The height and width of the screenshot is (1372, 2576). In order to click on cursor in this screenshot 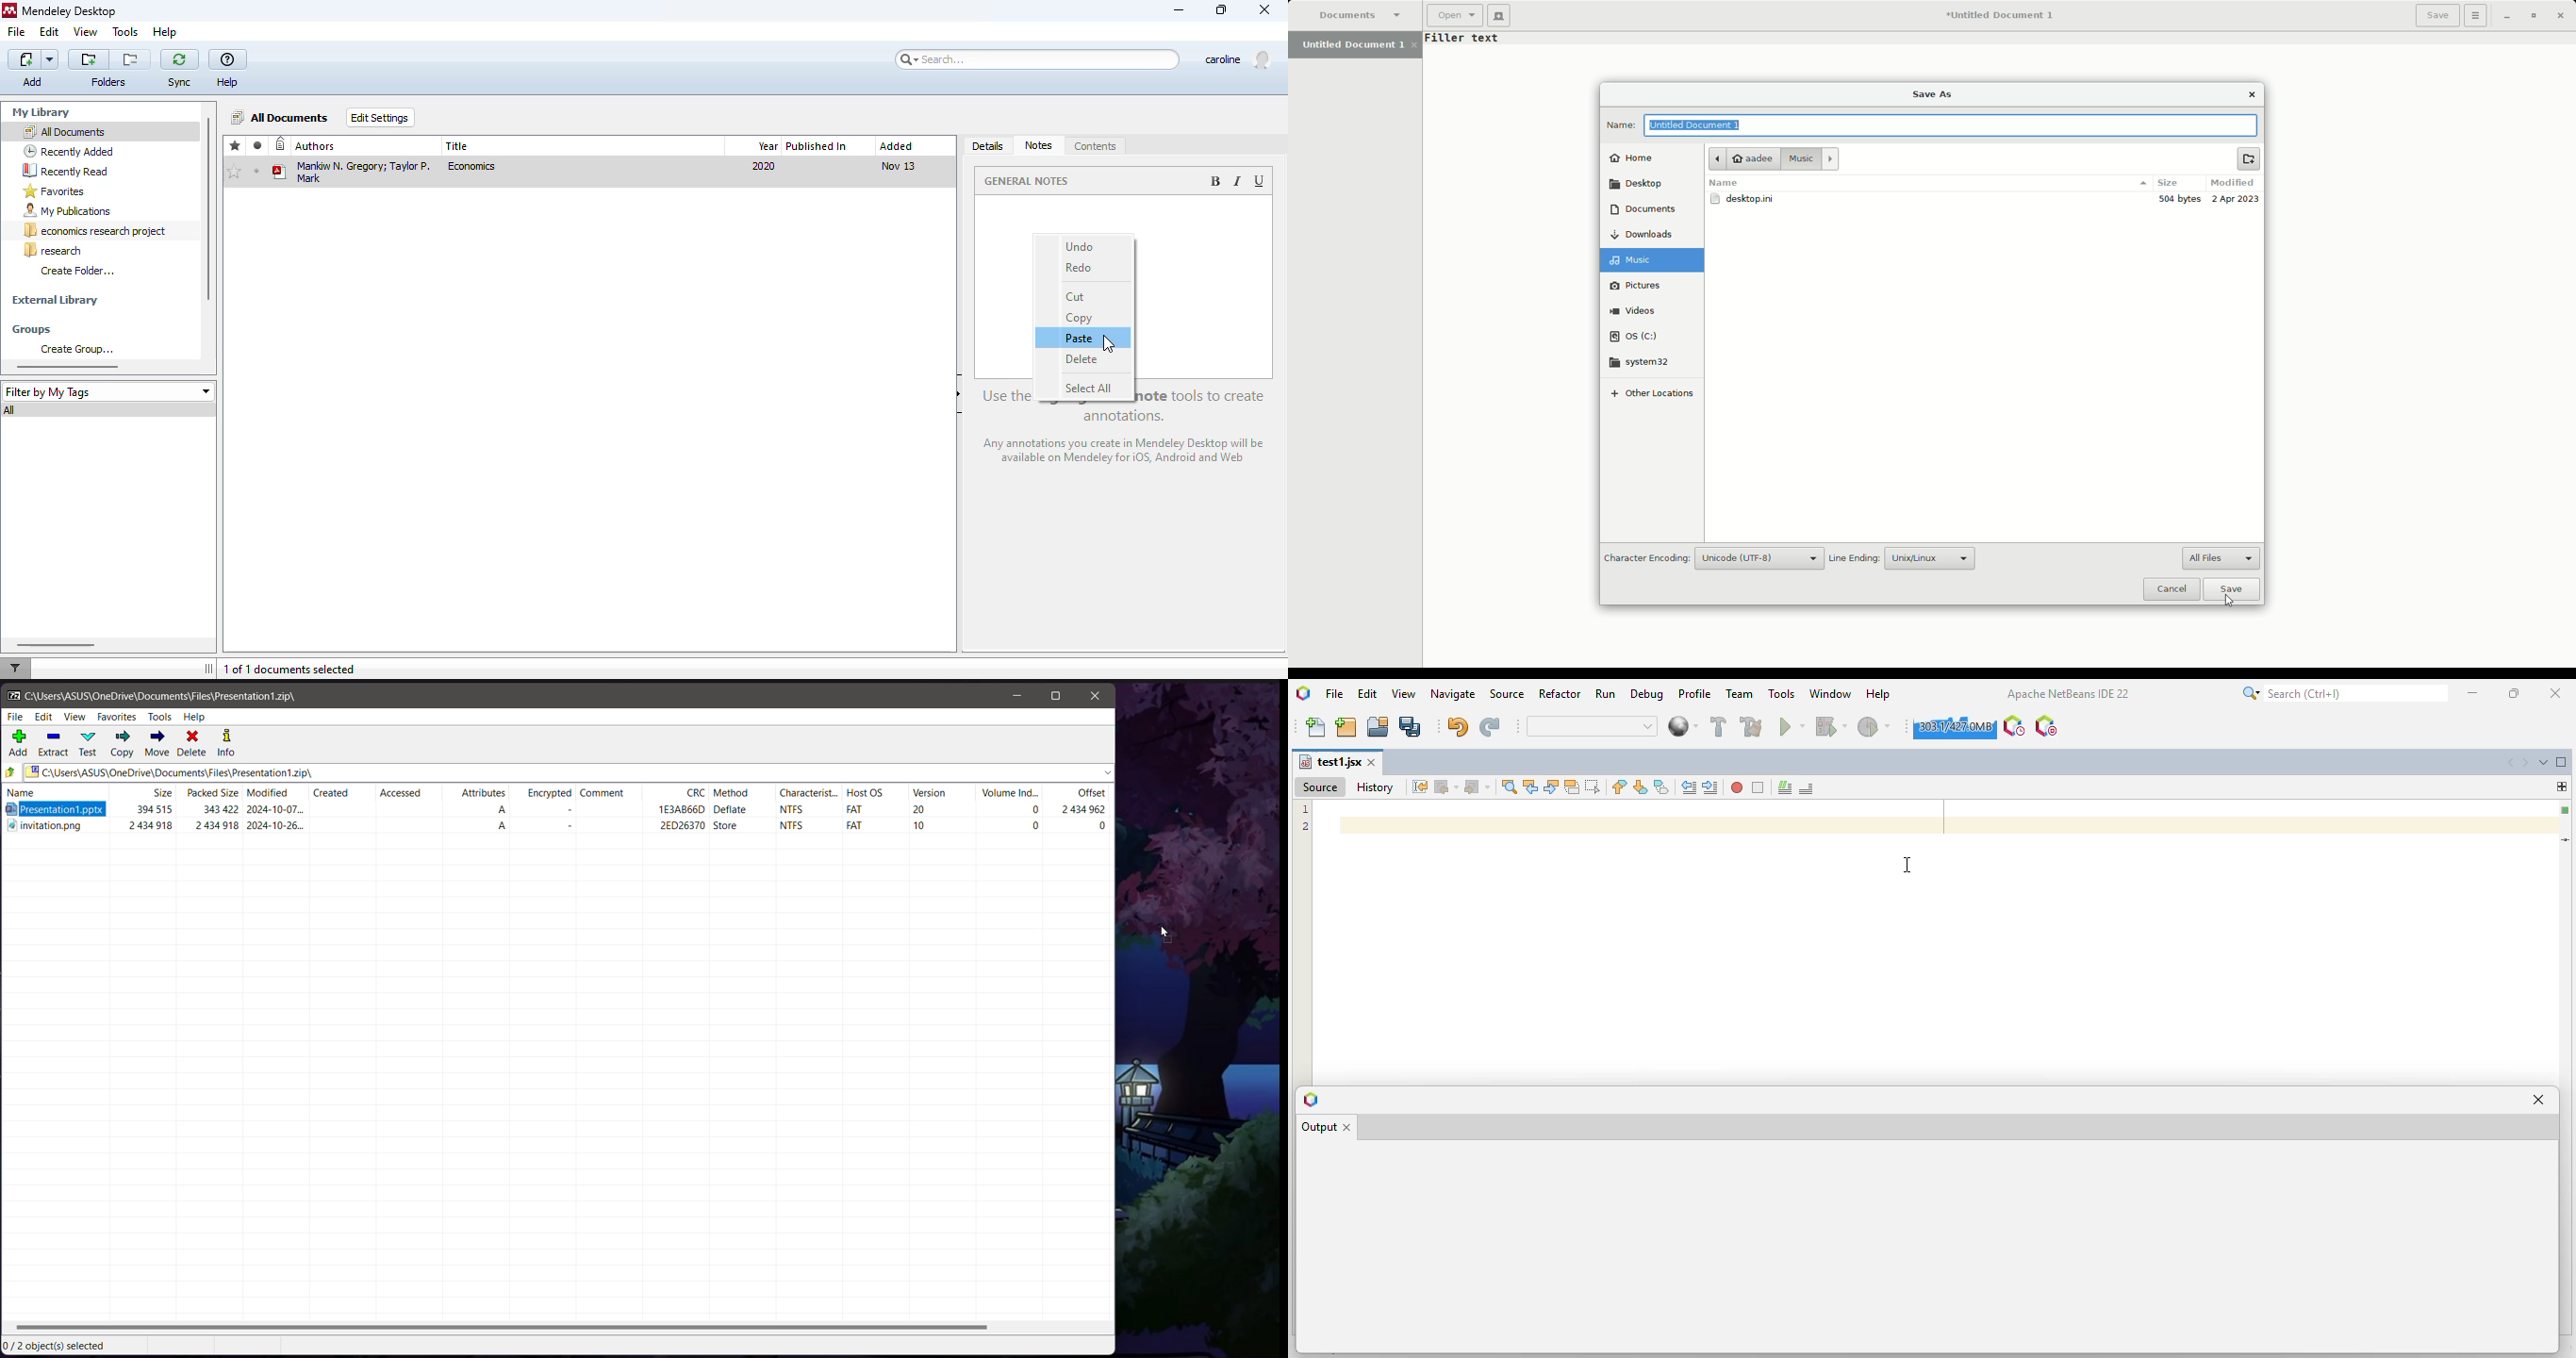, I will do `click(2233, 604)`.